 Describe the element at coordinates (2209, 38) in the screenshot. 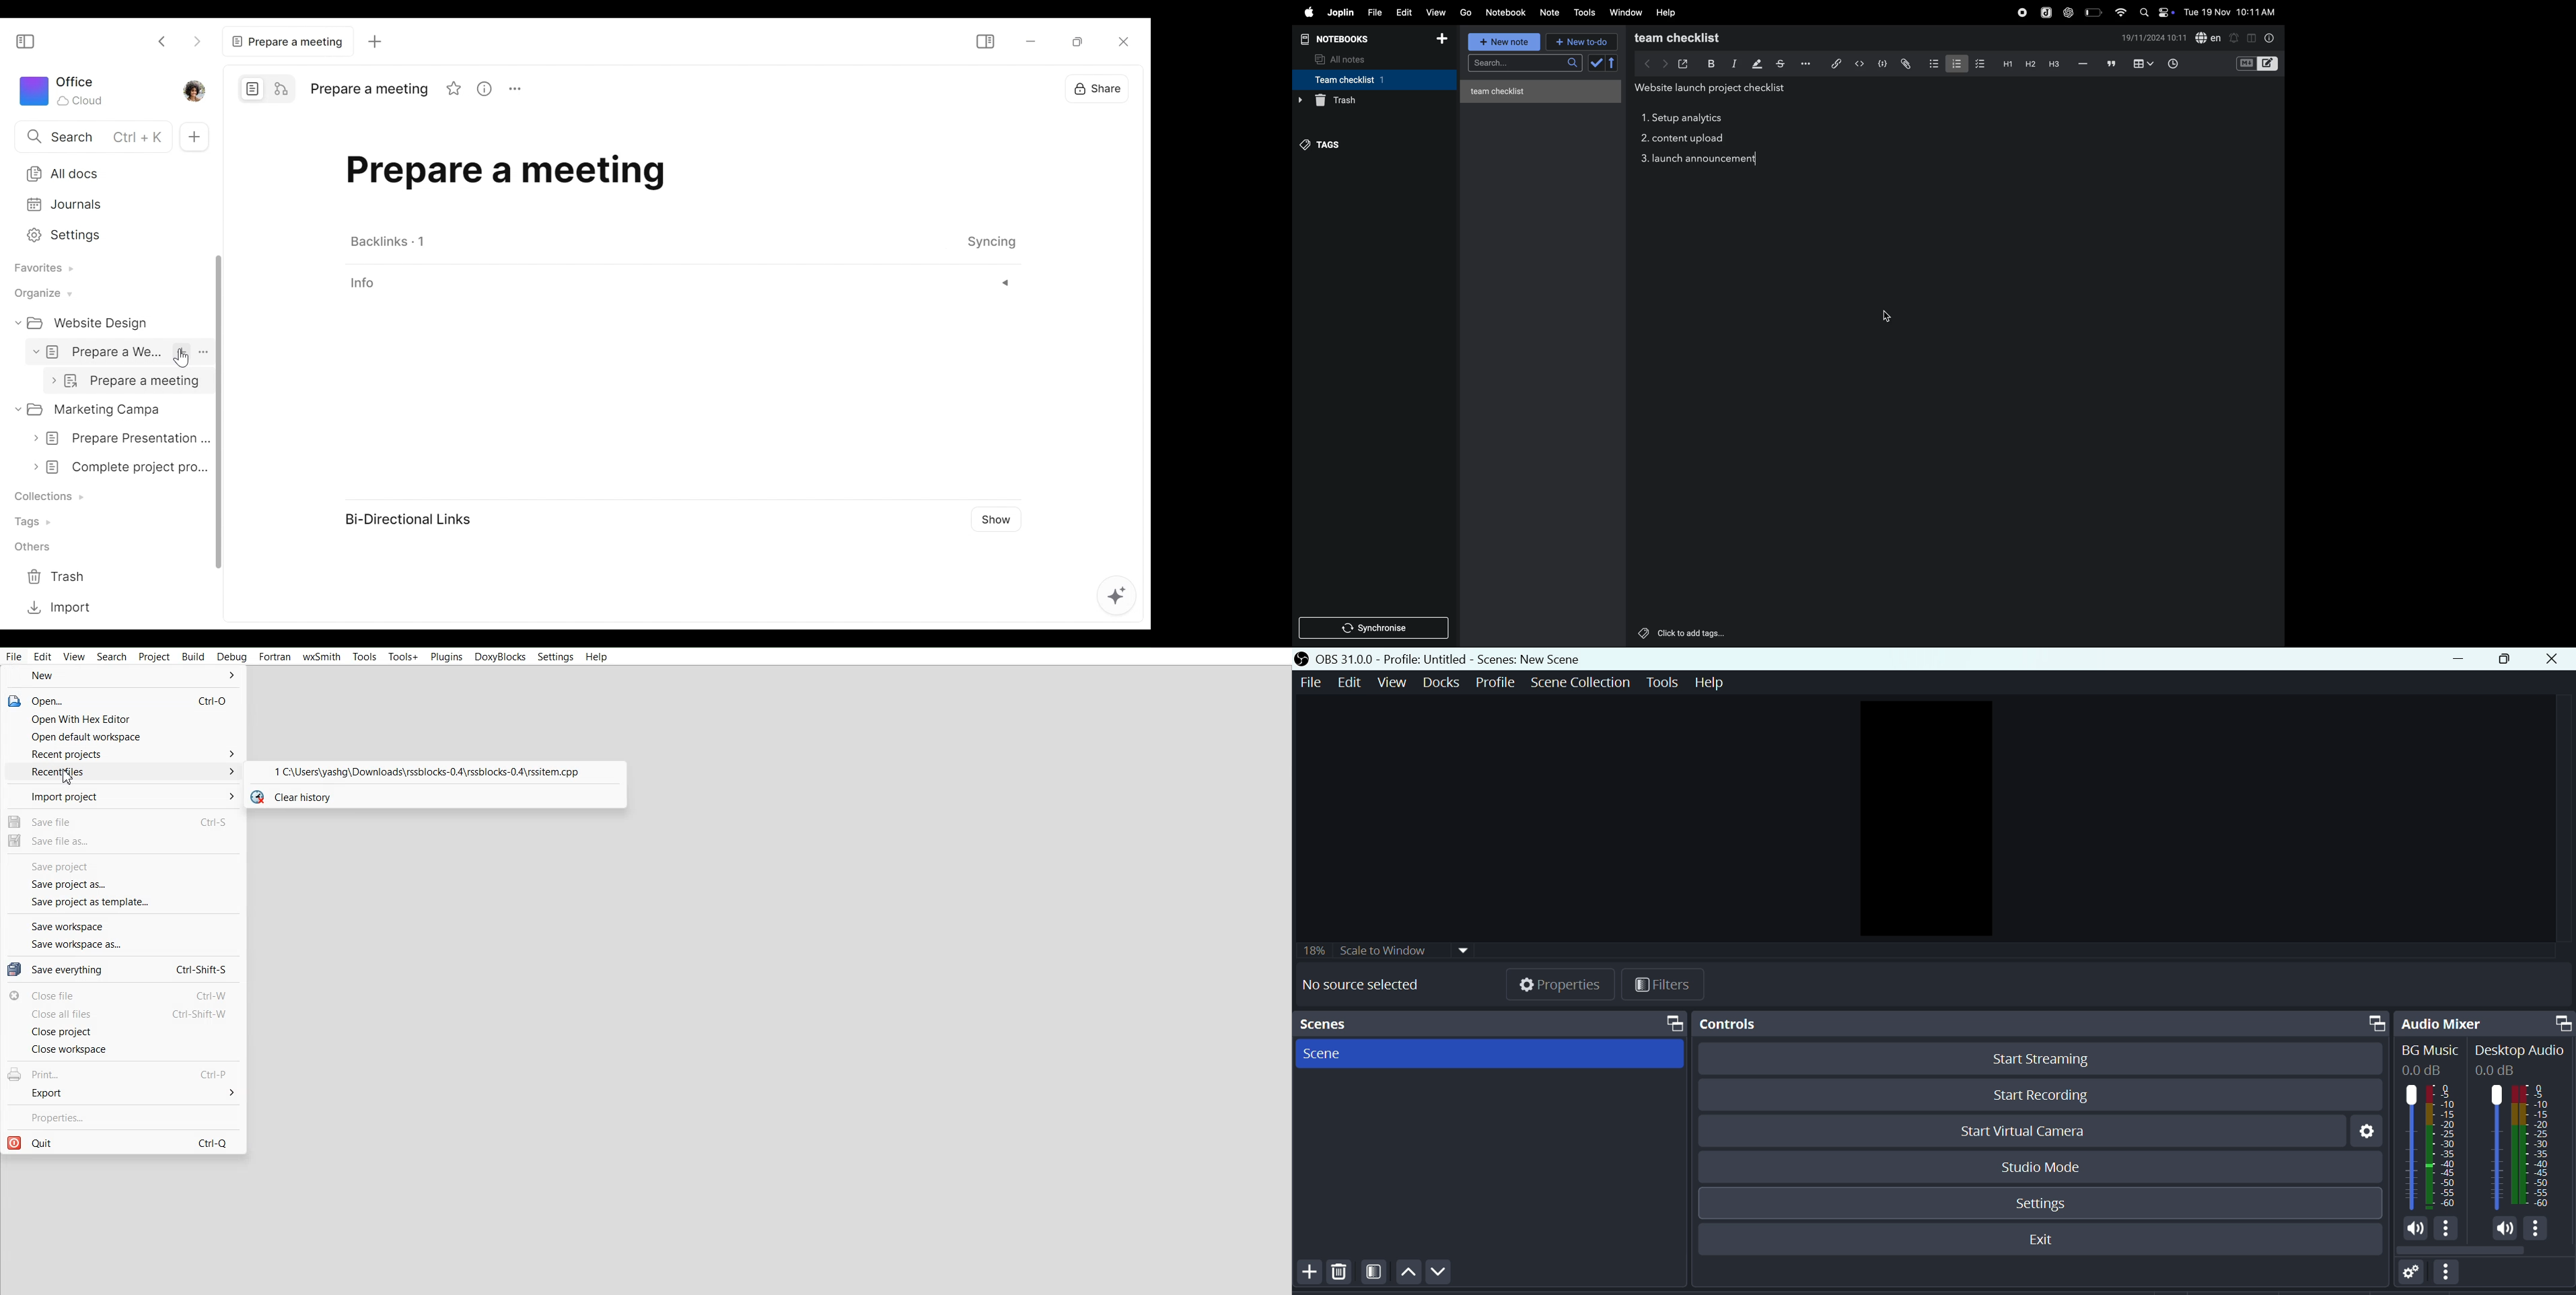

I see `spell check` at that location.